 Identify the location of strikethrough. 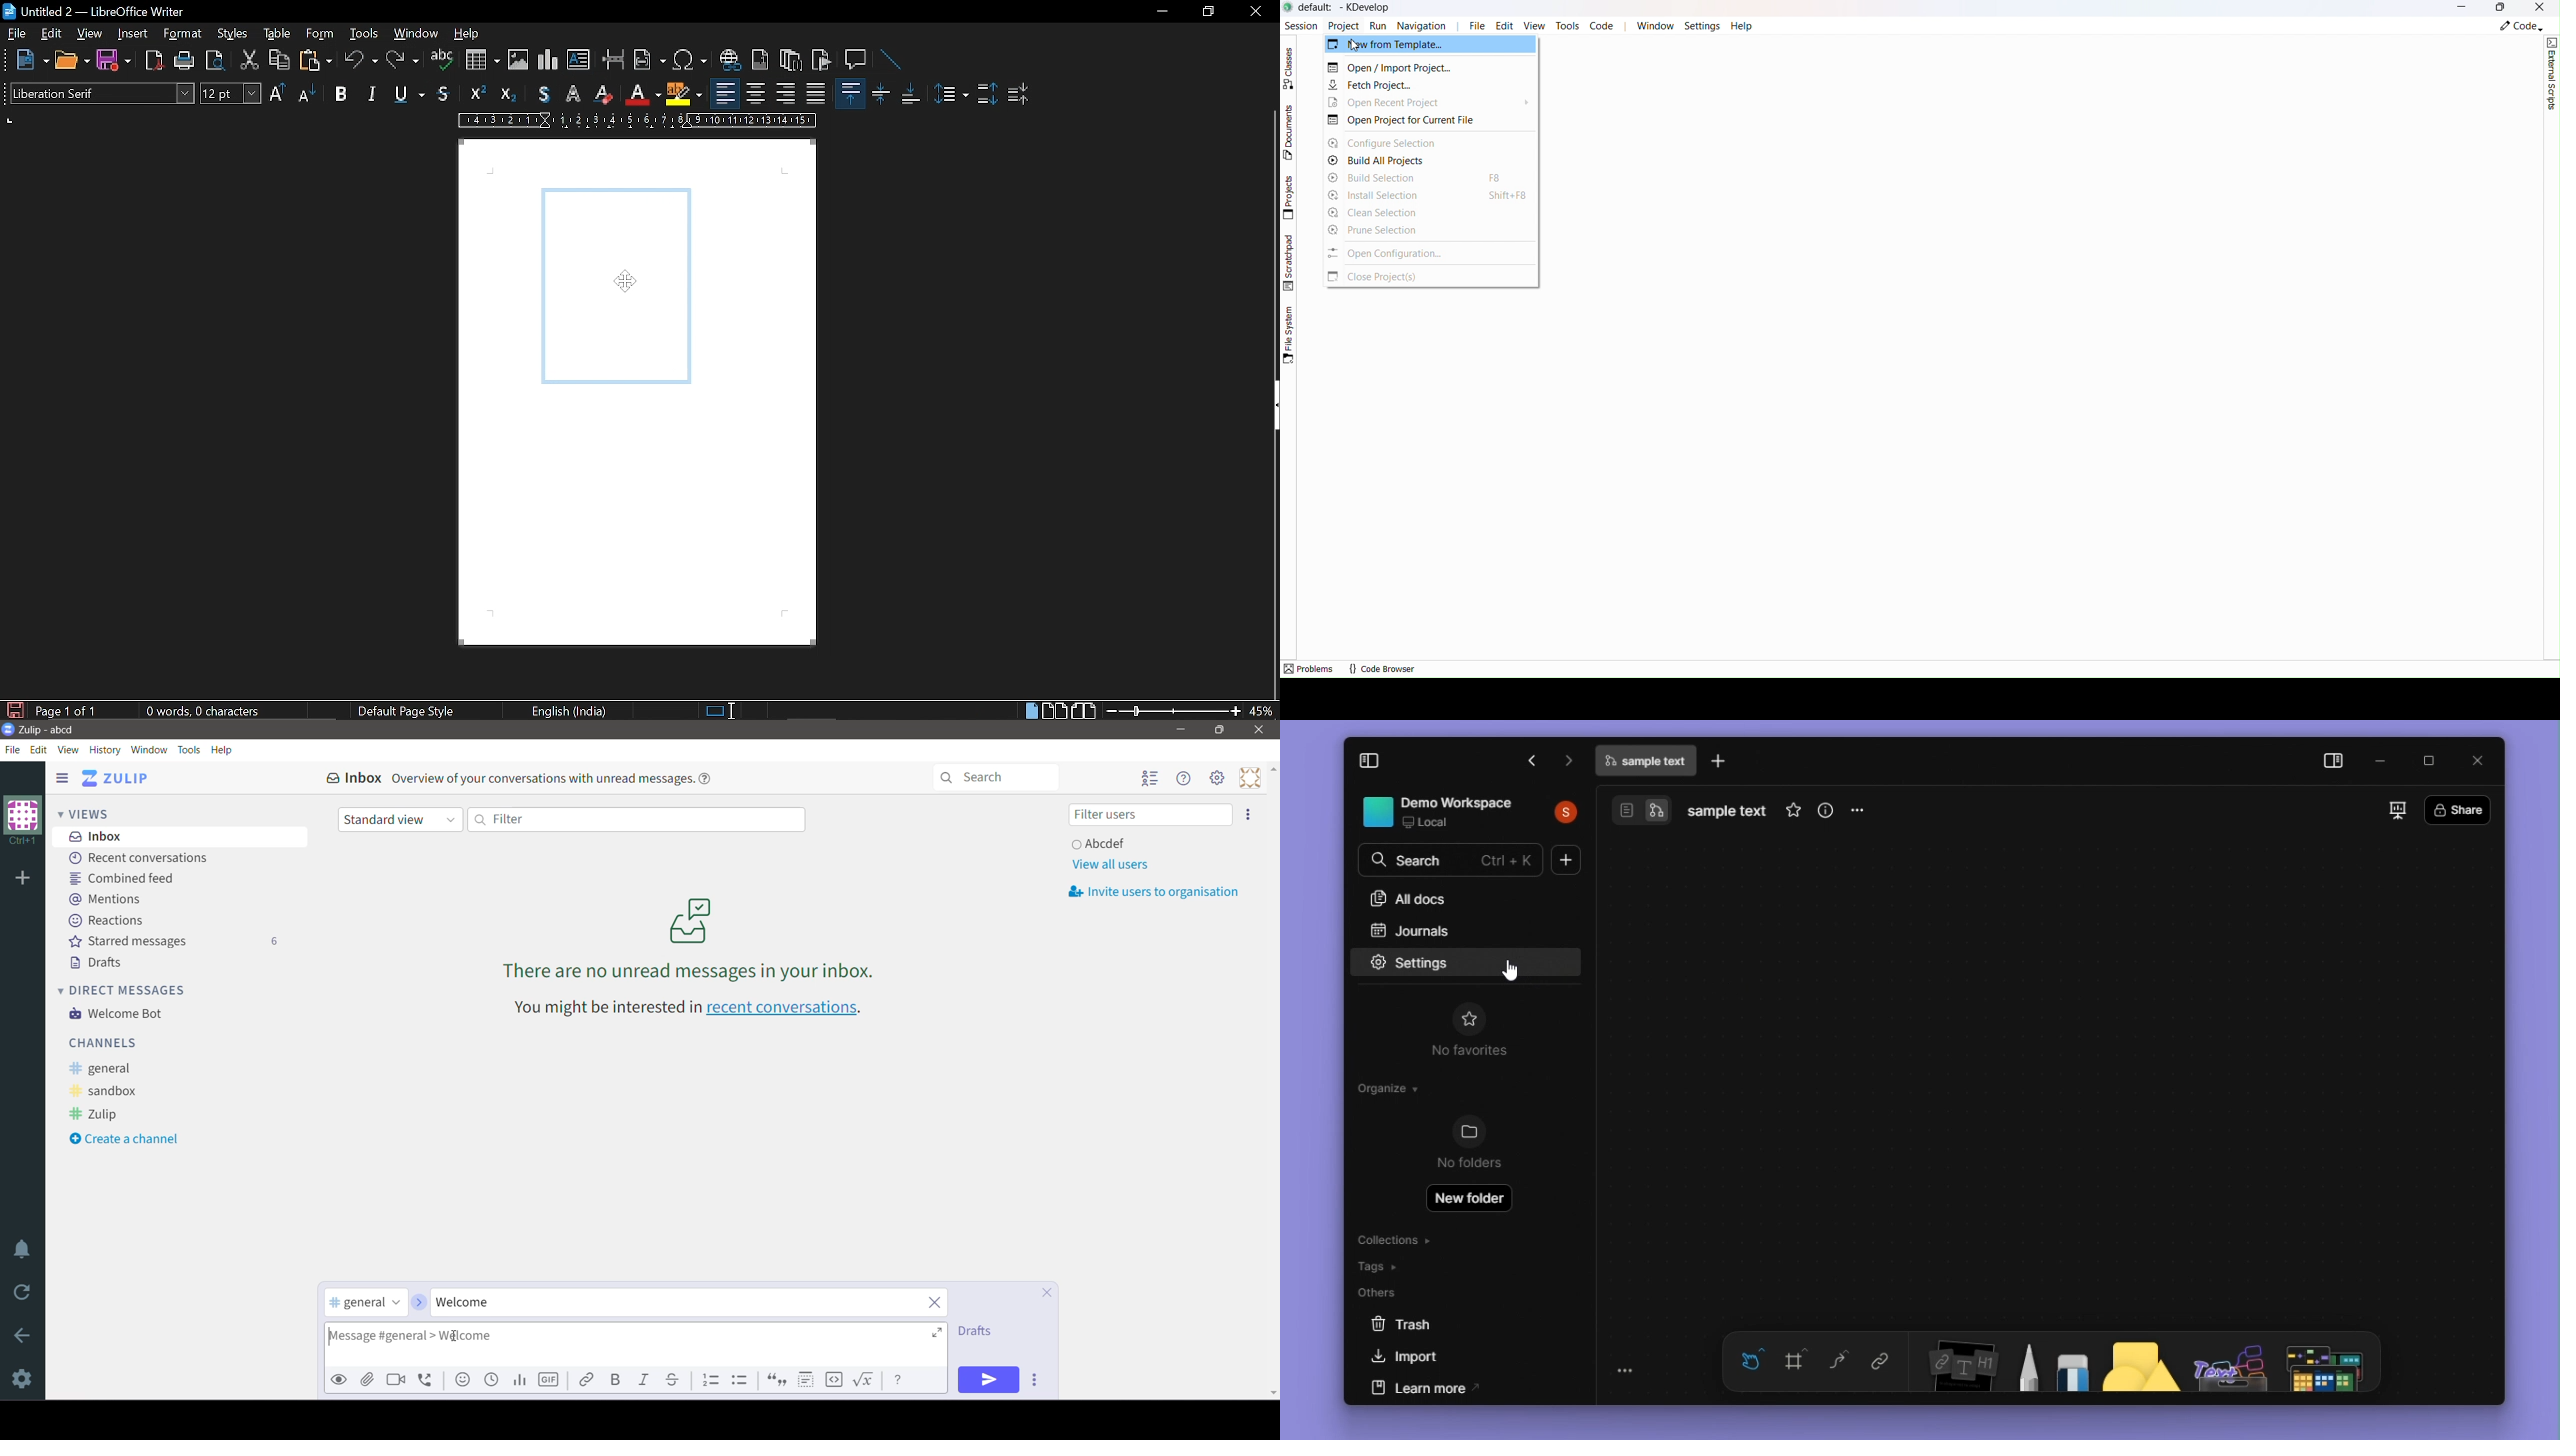
(443, 95).